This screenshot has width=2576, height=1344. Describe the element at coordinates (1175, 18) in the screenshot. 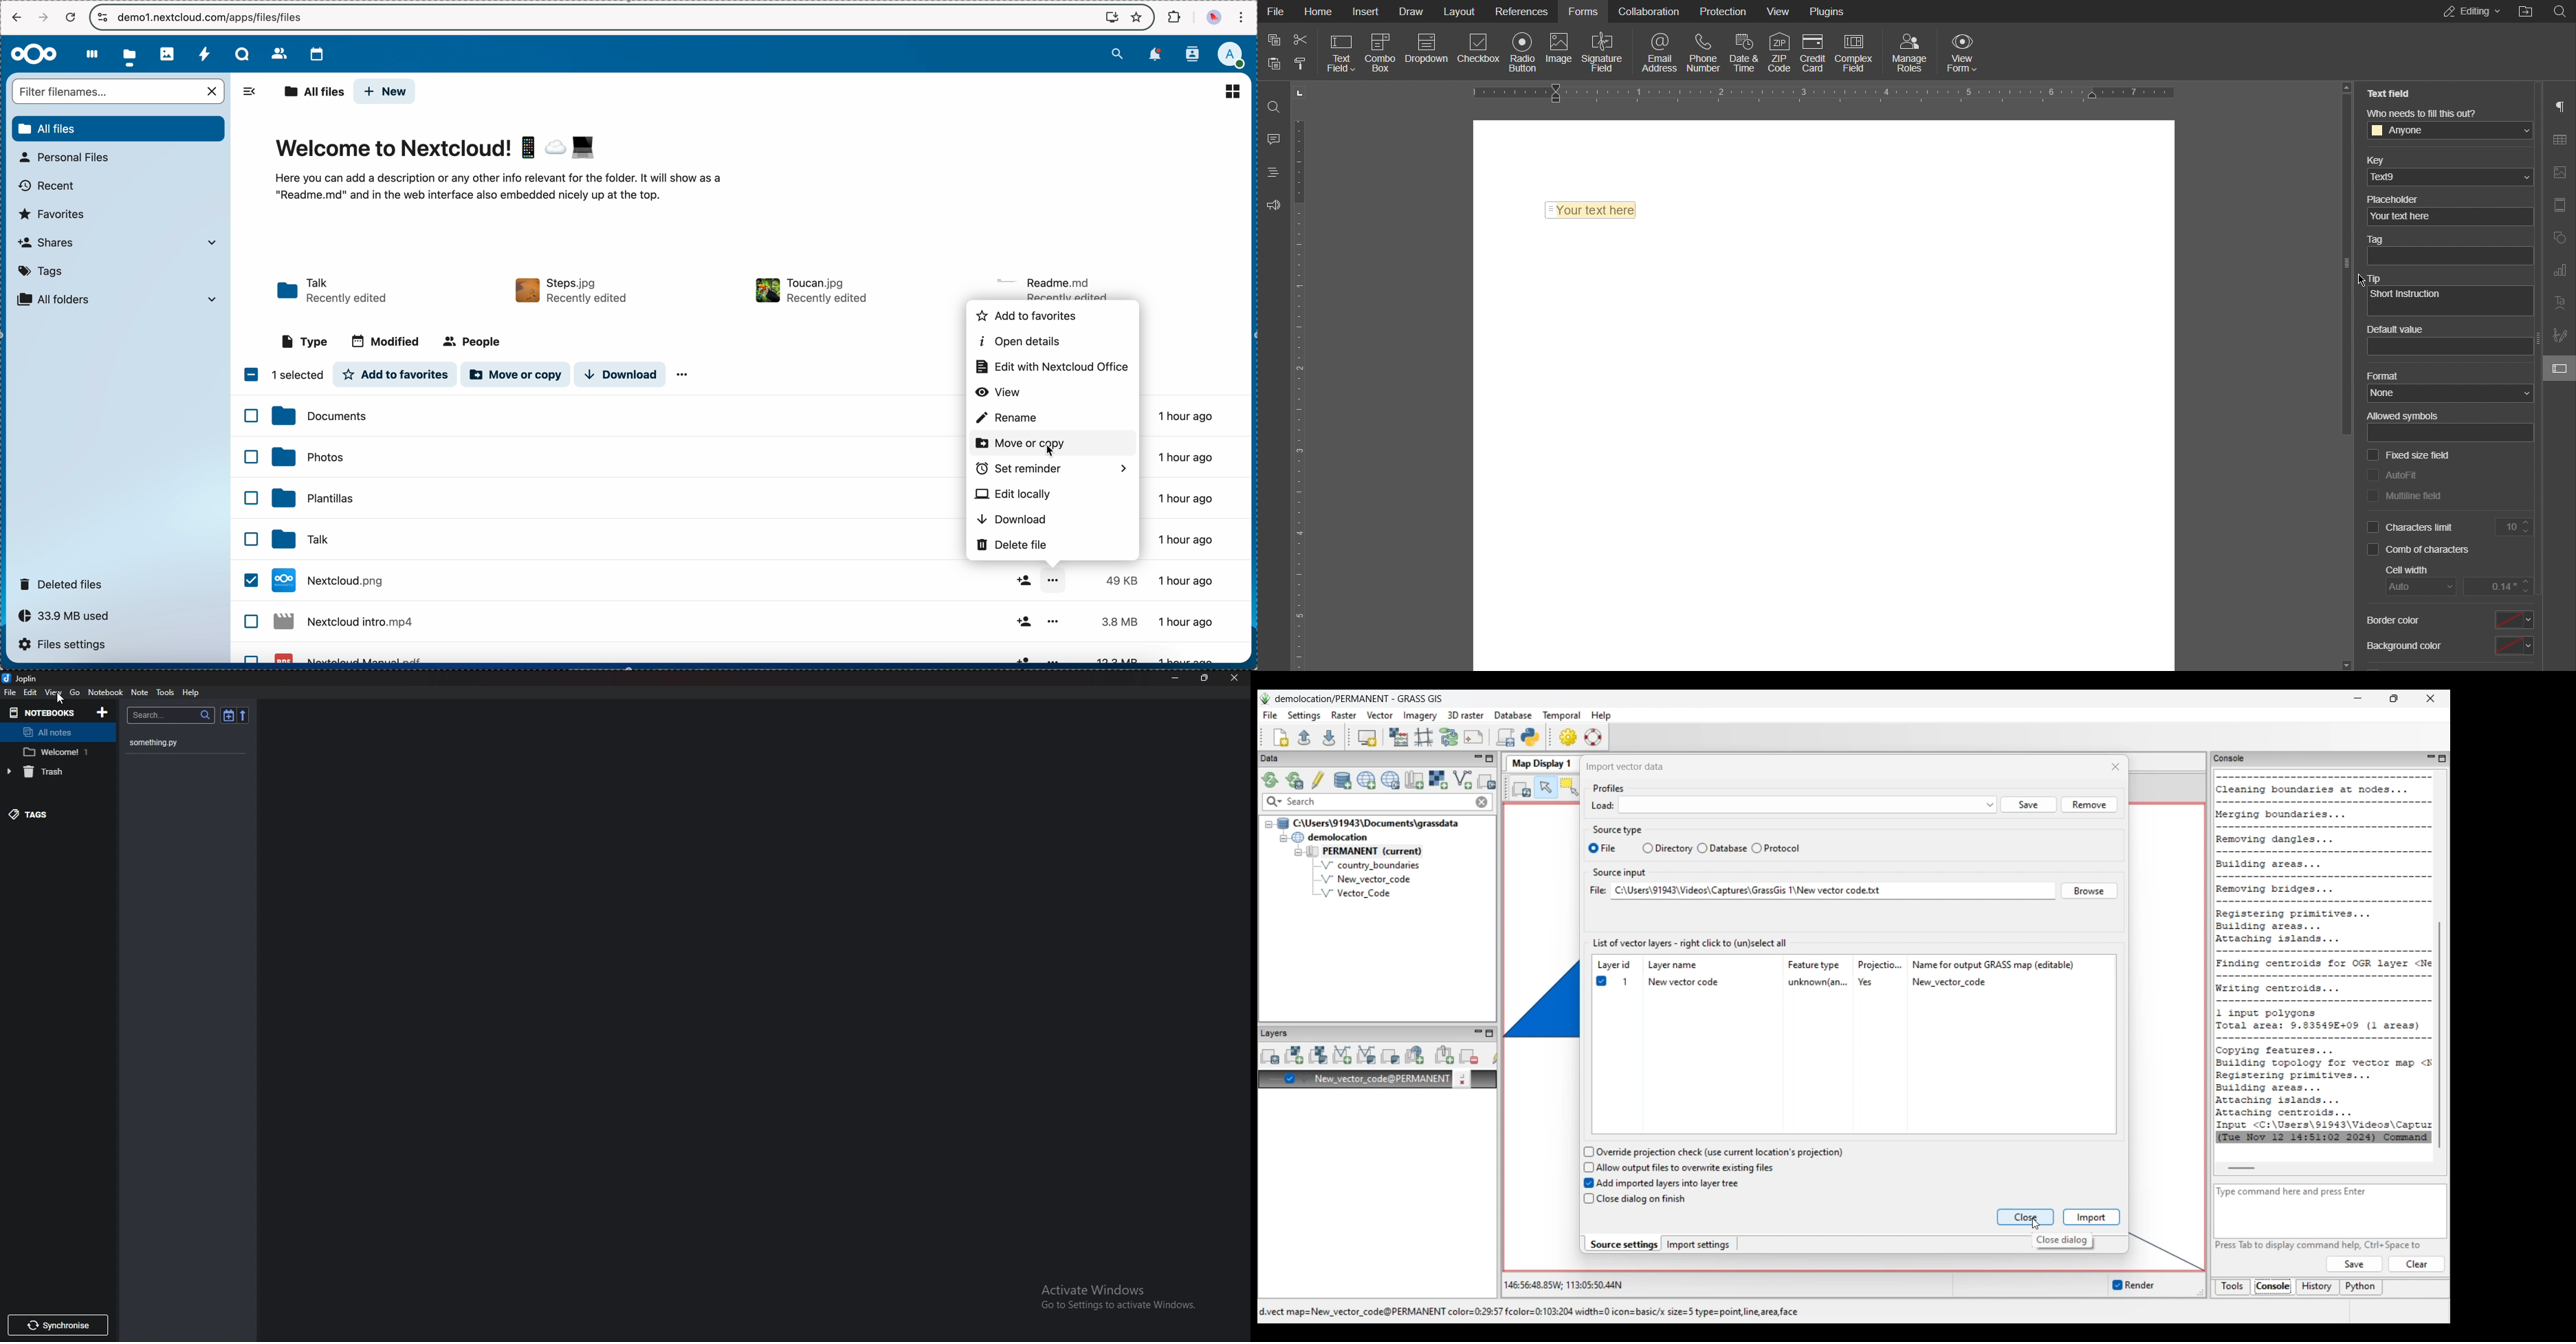

I see `extensions` at that location.